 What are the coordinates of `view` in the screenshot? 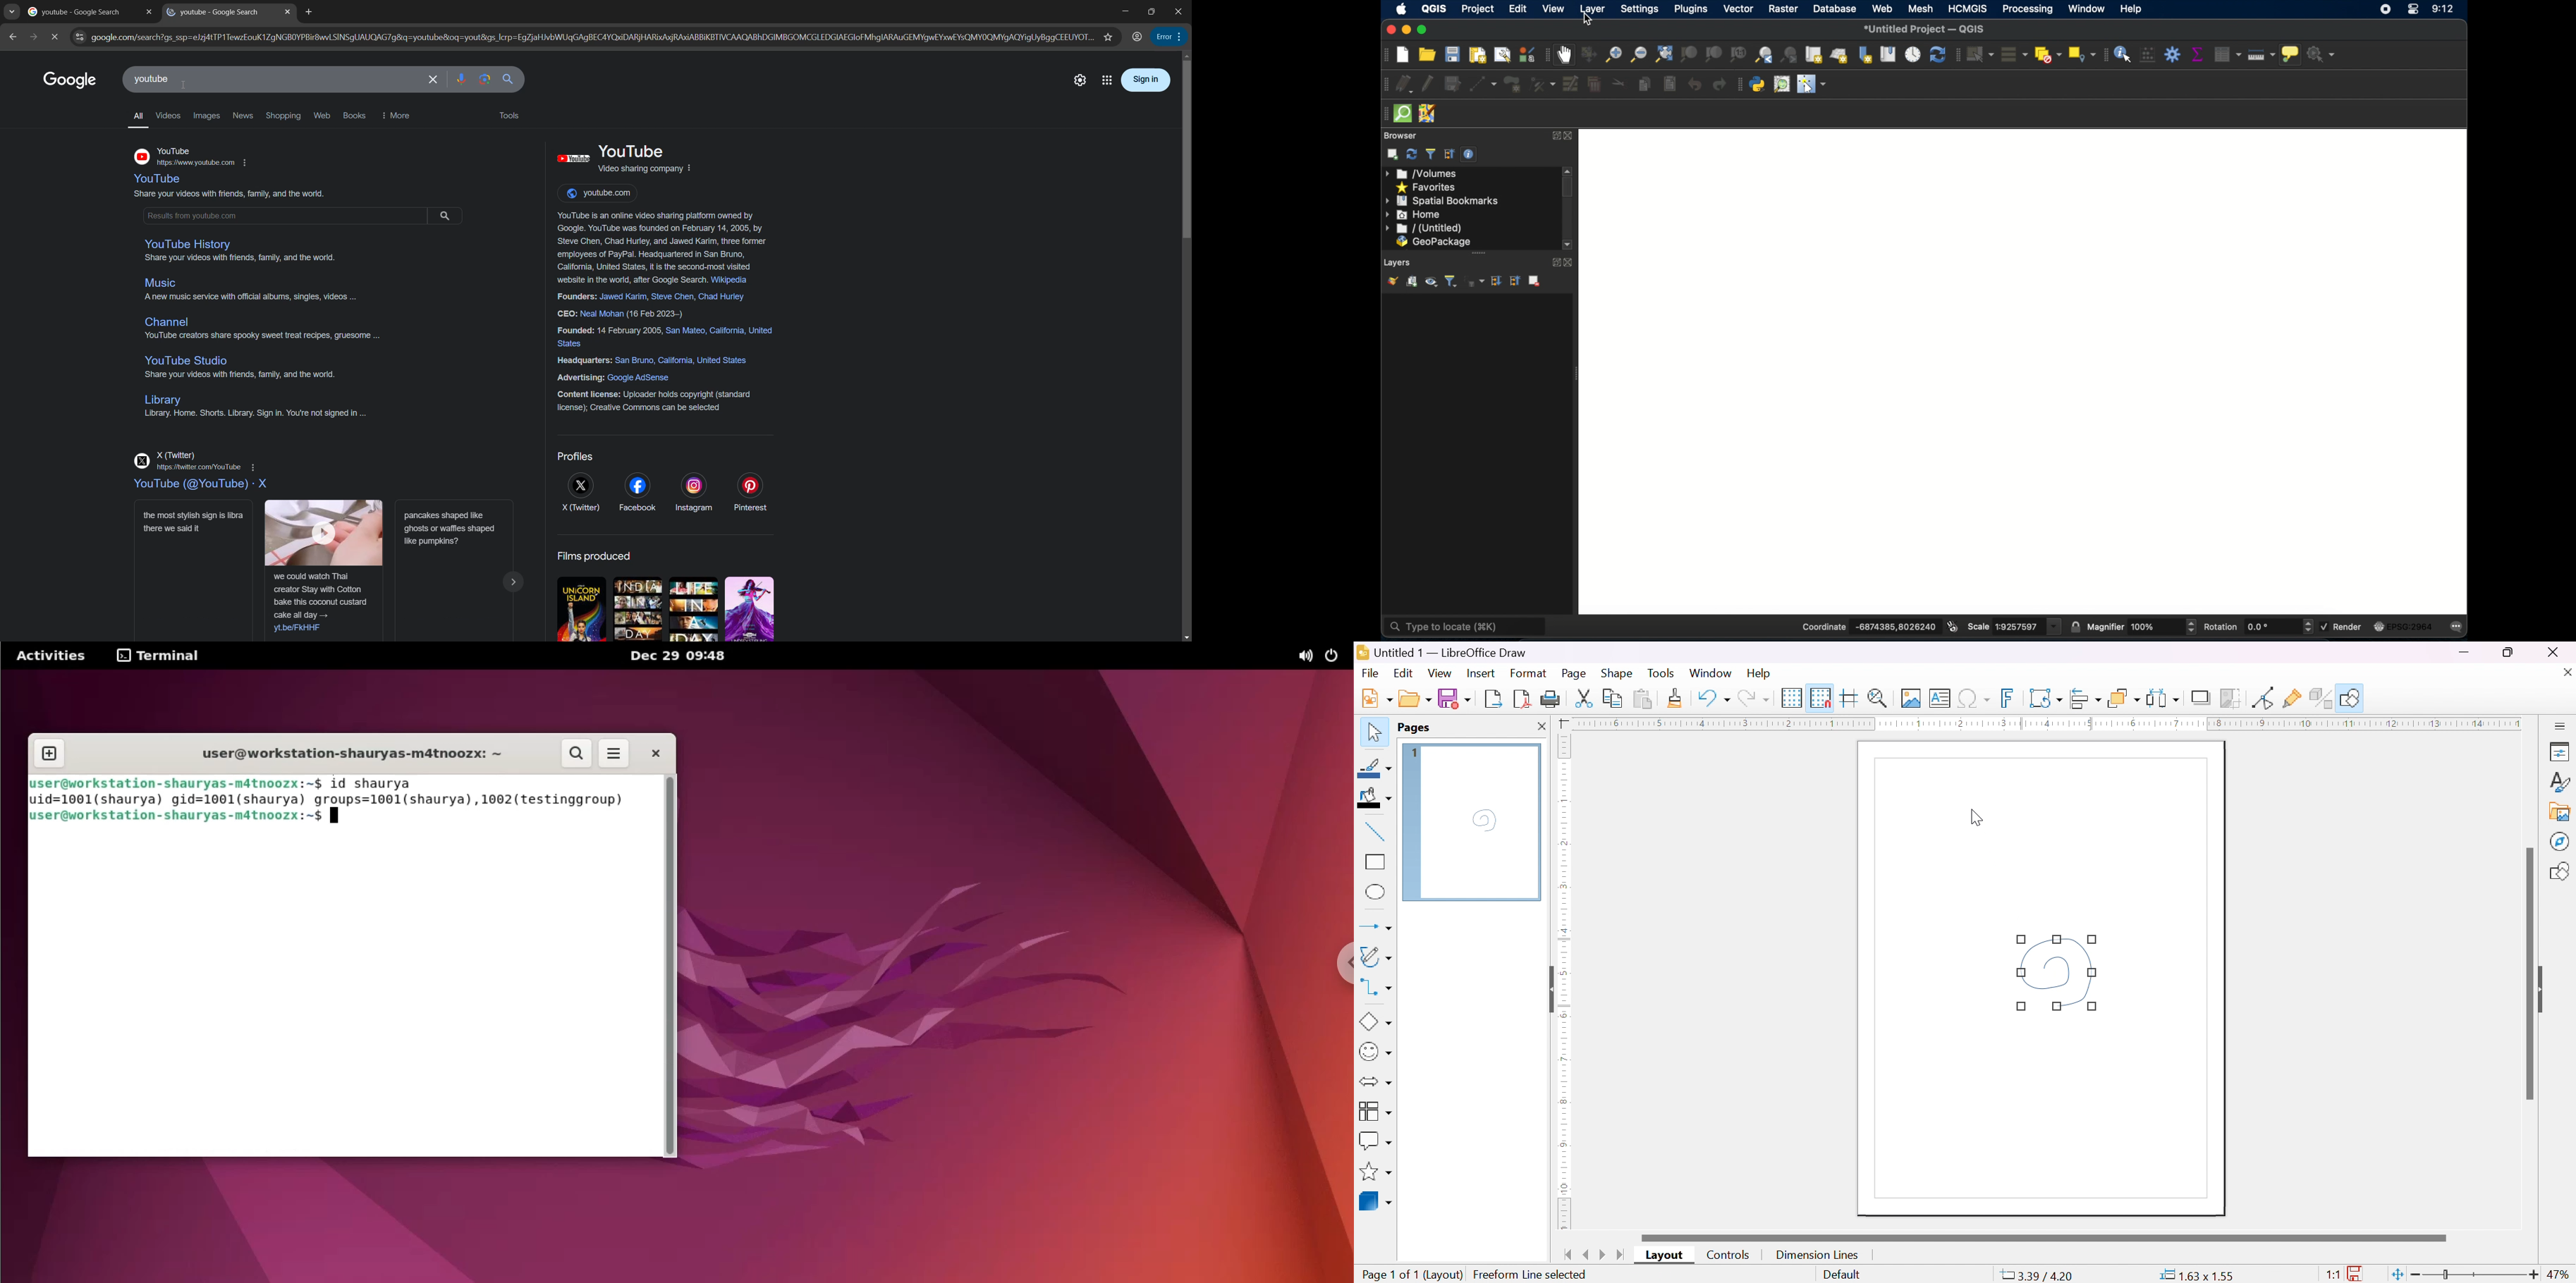 It's located at (1440, 673).